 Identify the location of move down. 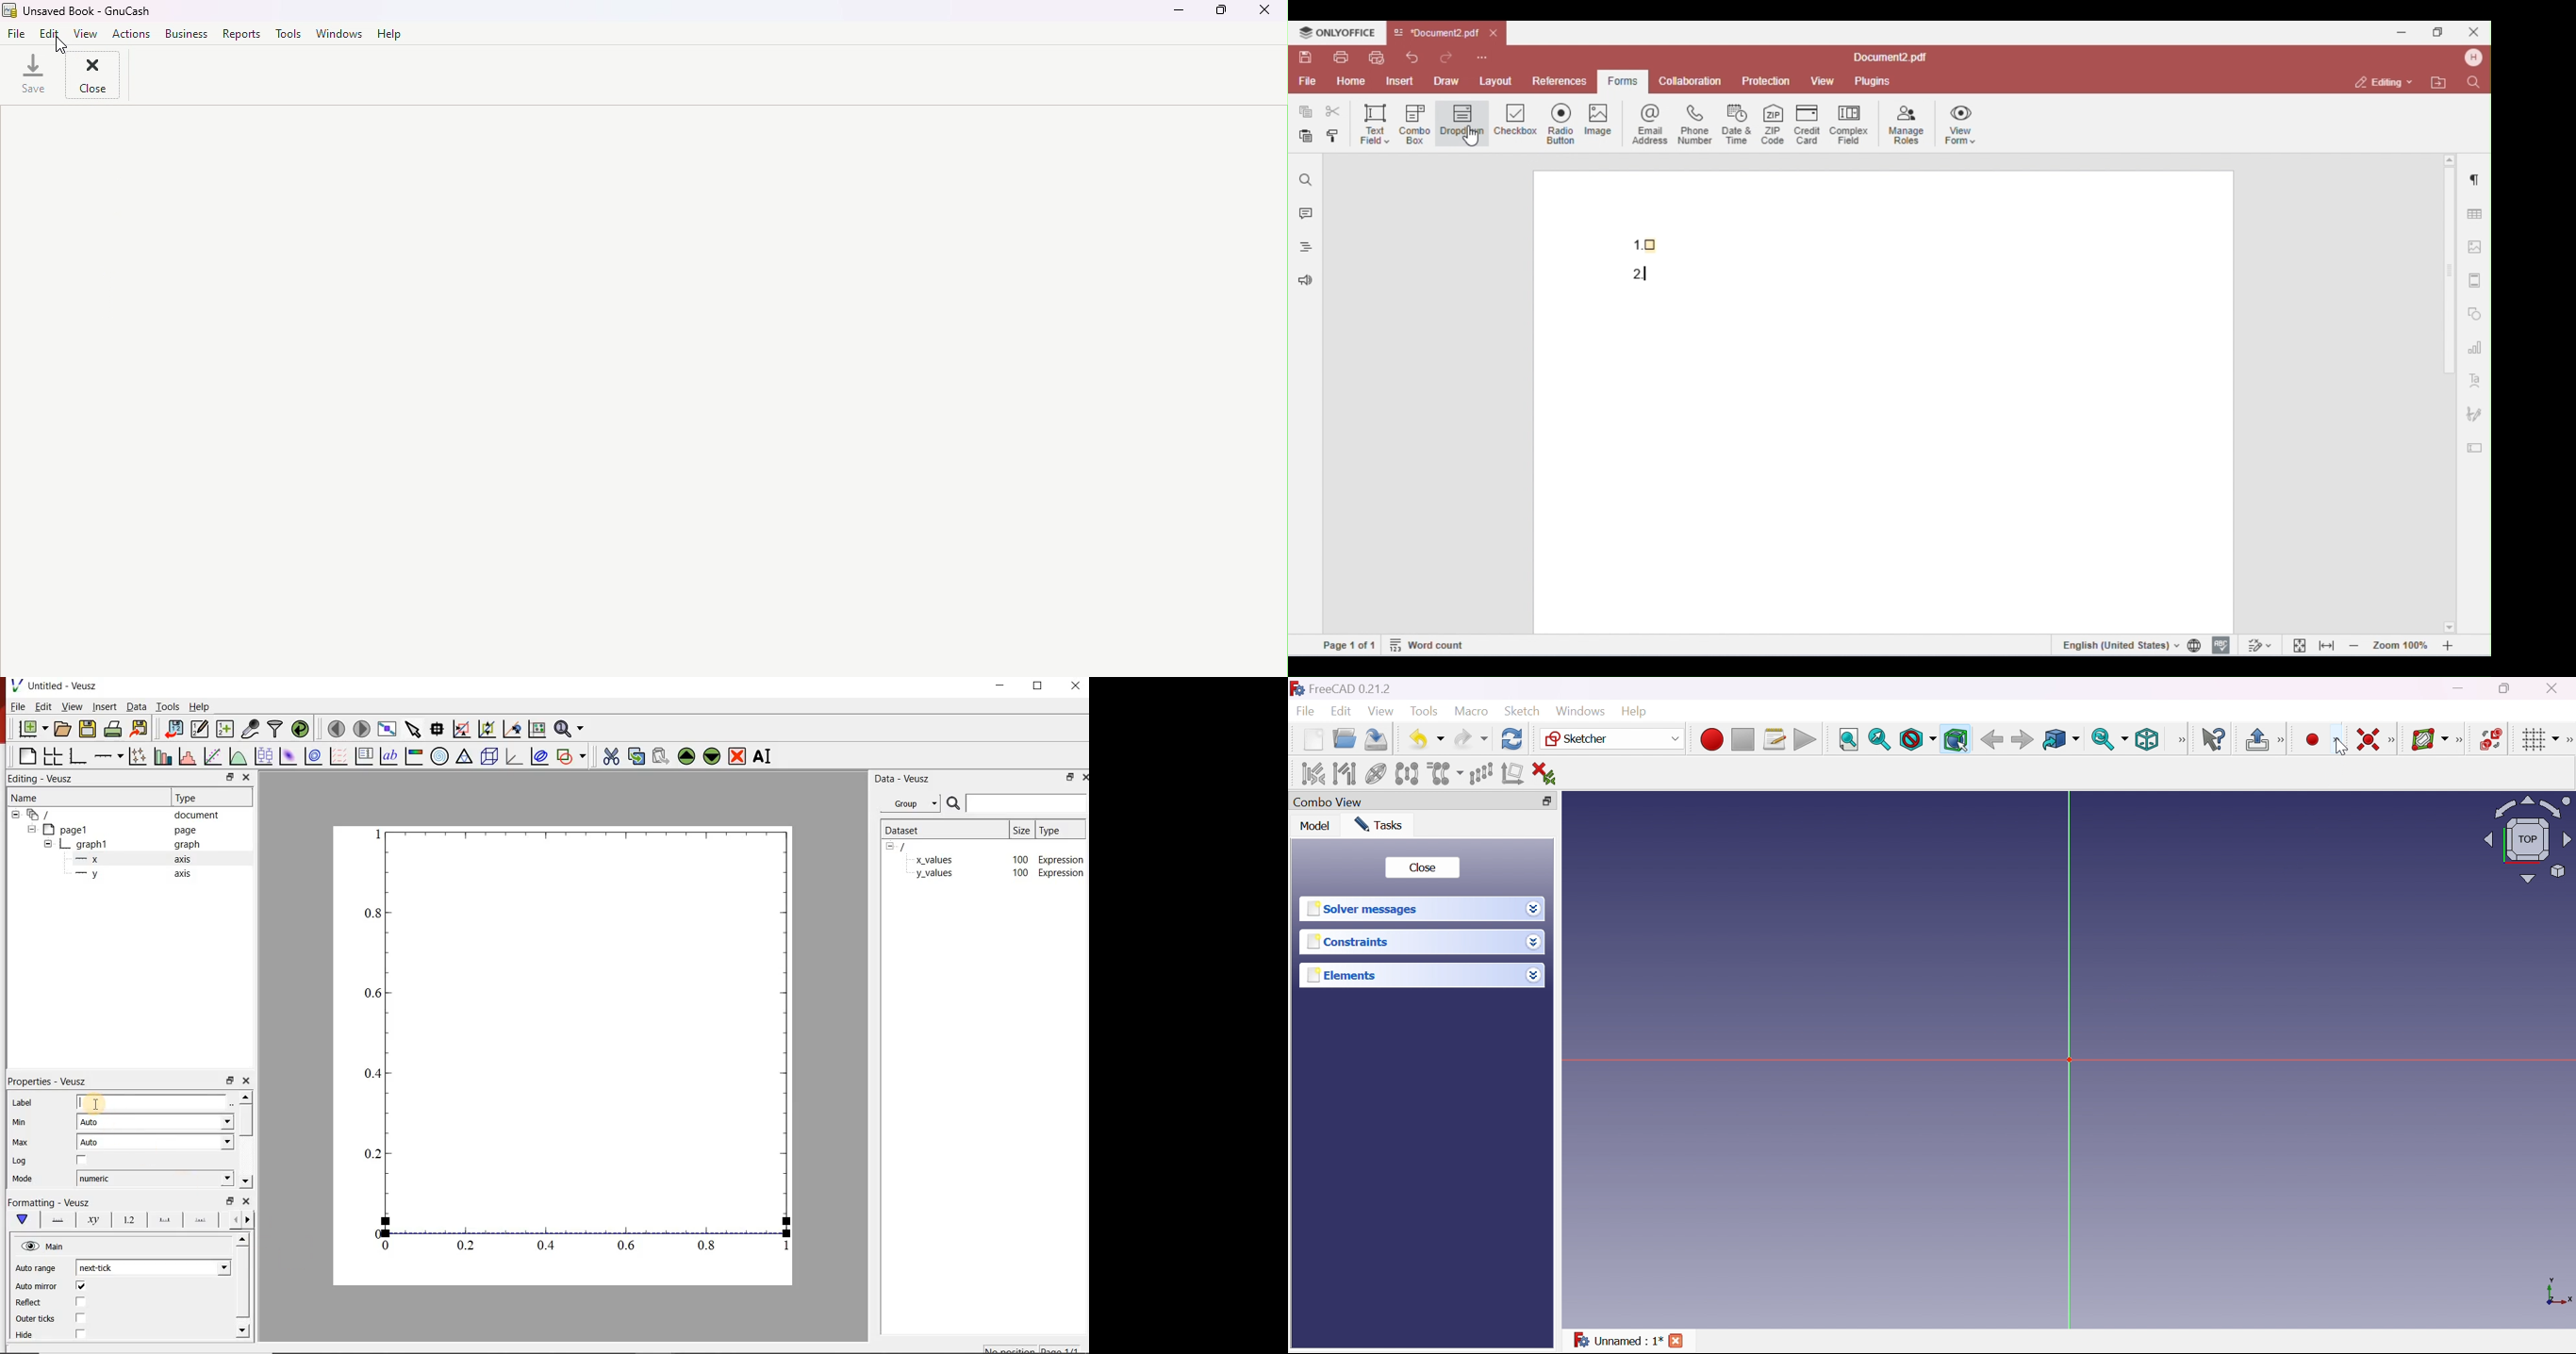
(245, 1181).